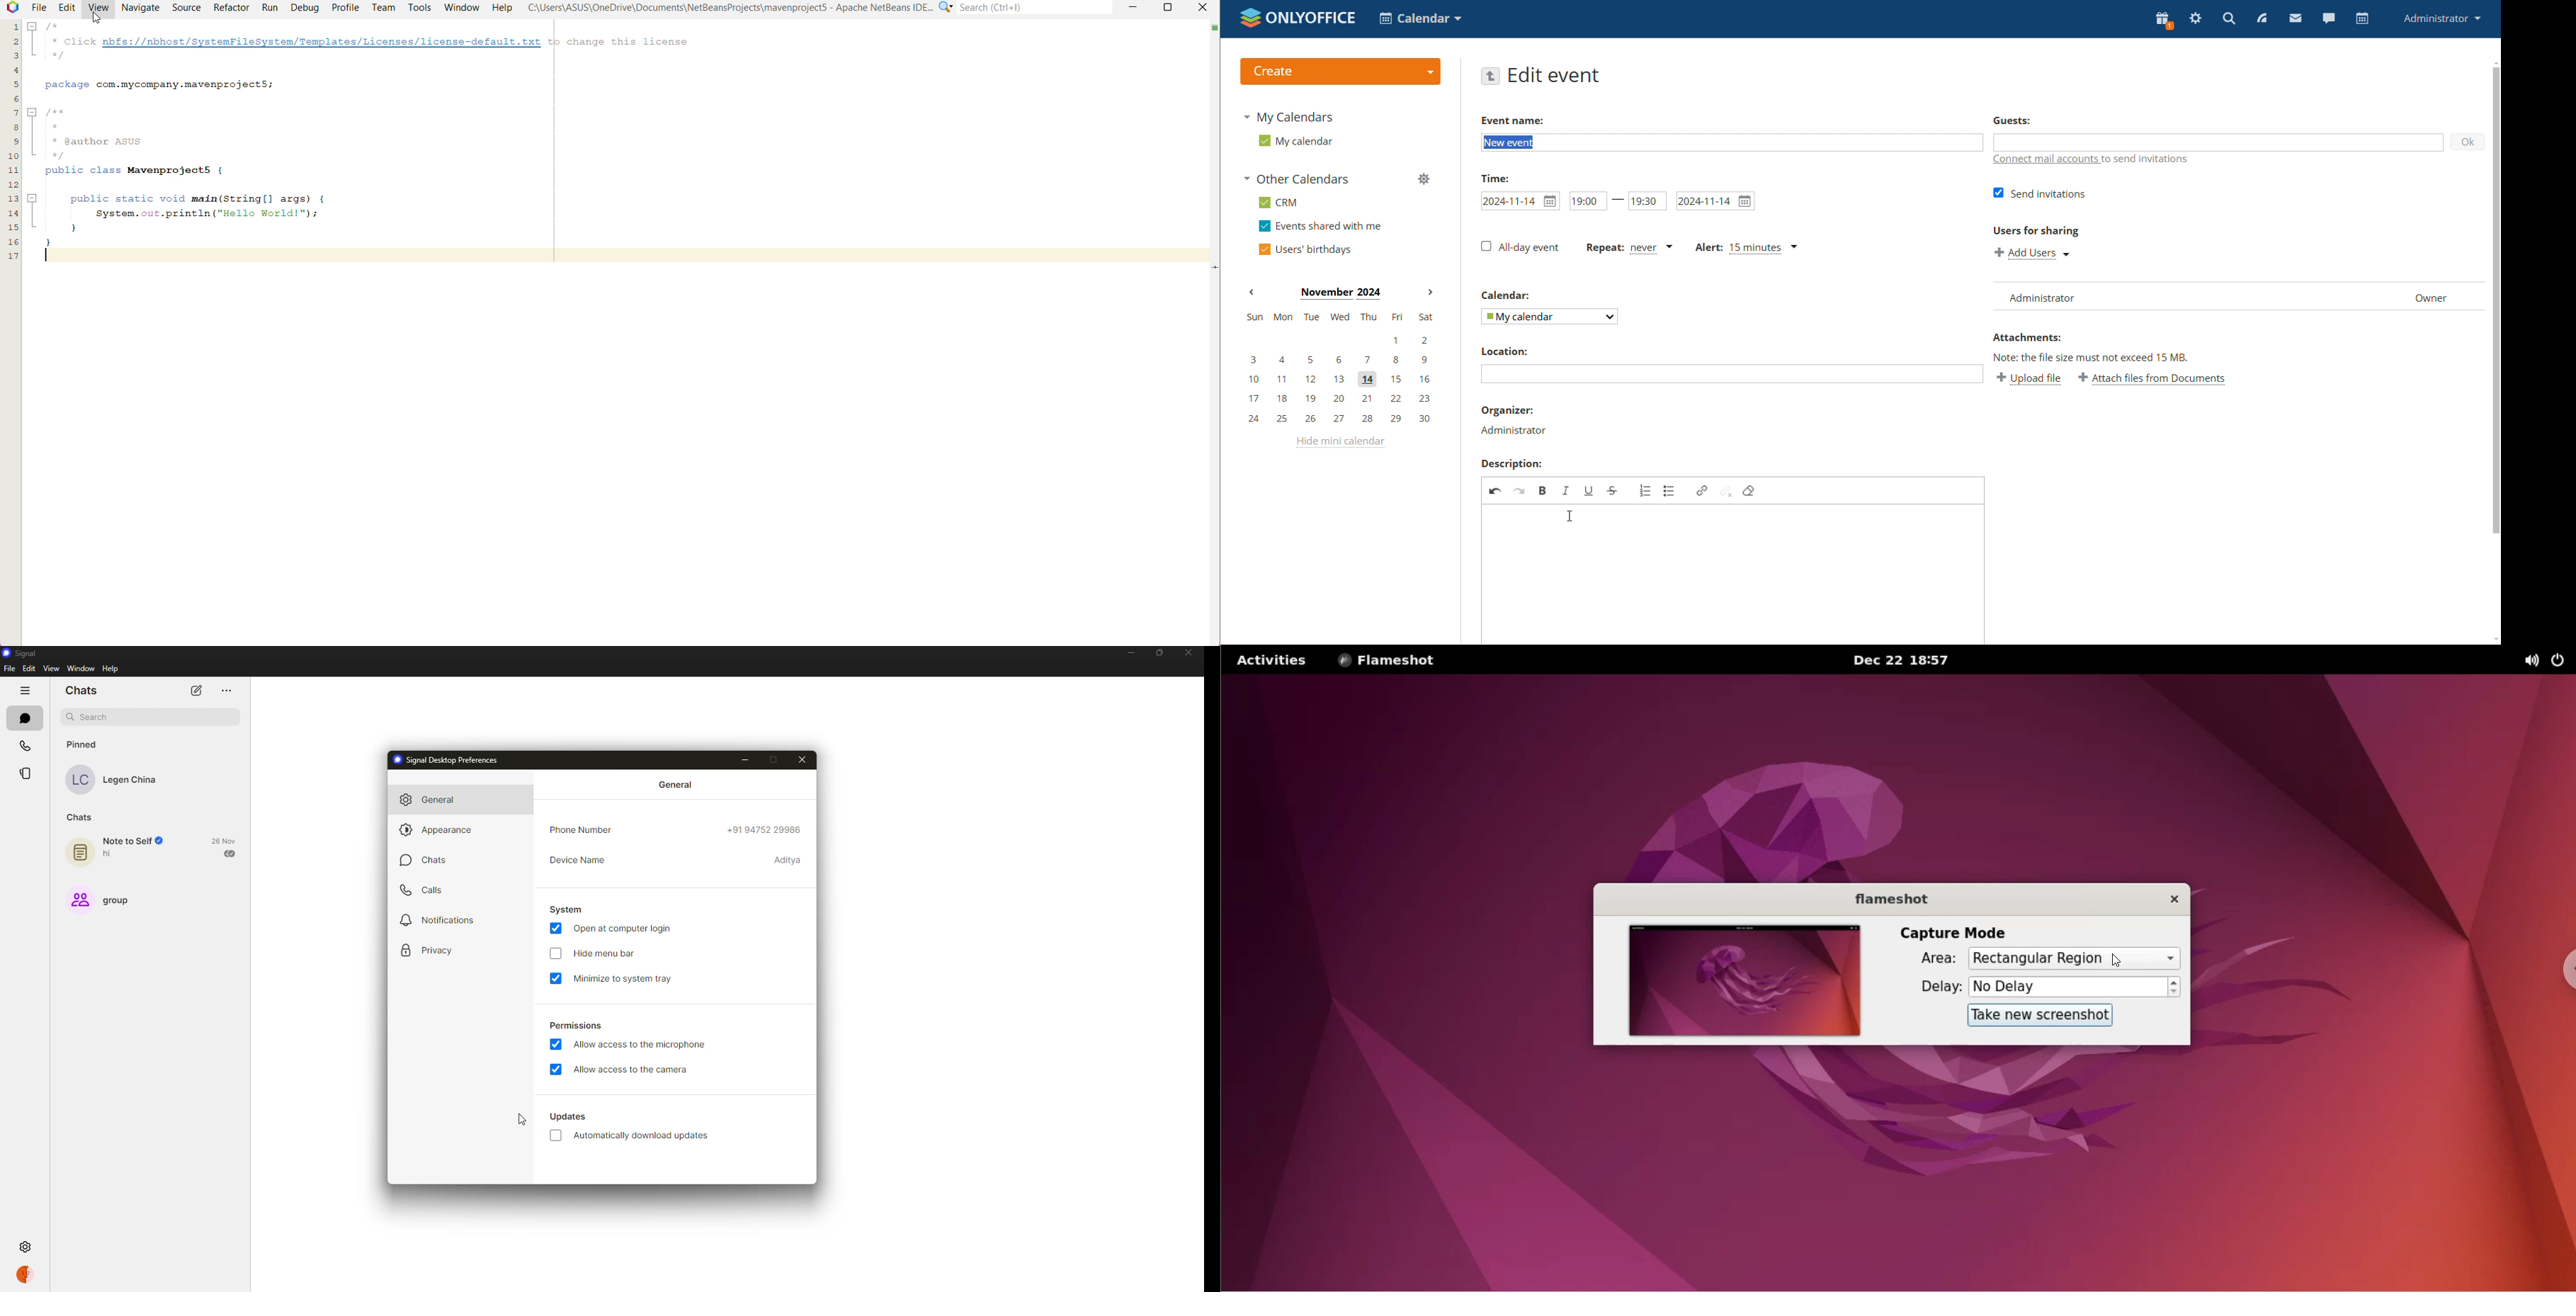  I want to click on event name, so click(1515, 118).